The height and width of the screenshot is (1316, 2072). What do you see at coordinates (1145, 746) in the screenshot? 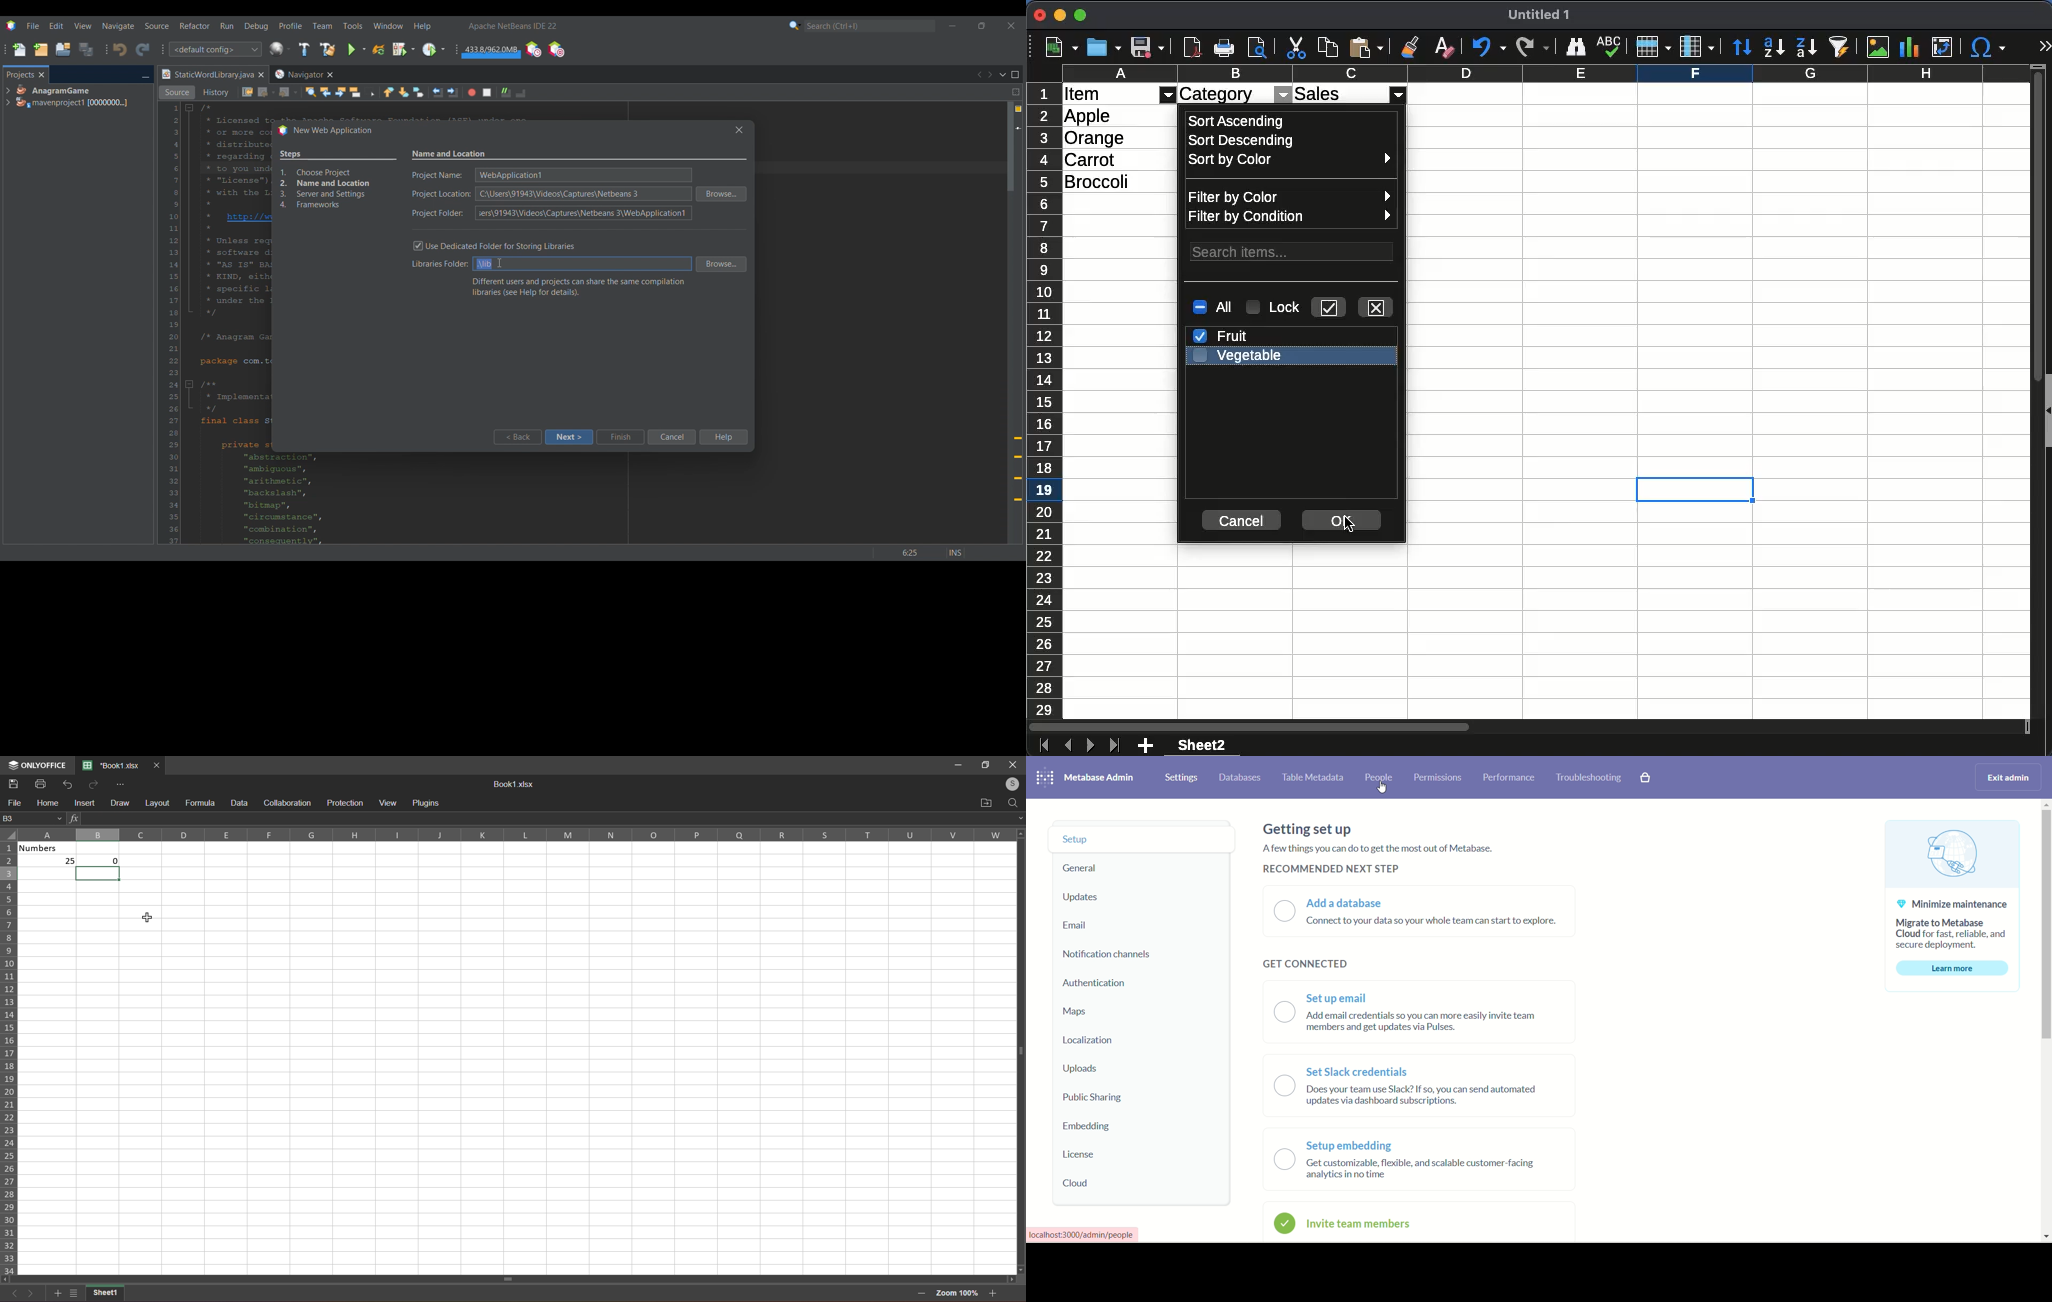
I see `add` at bounding box center [1145, 746].